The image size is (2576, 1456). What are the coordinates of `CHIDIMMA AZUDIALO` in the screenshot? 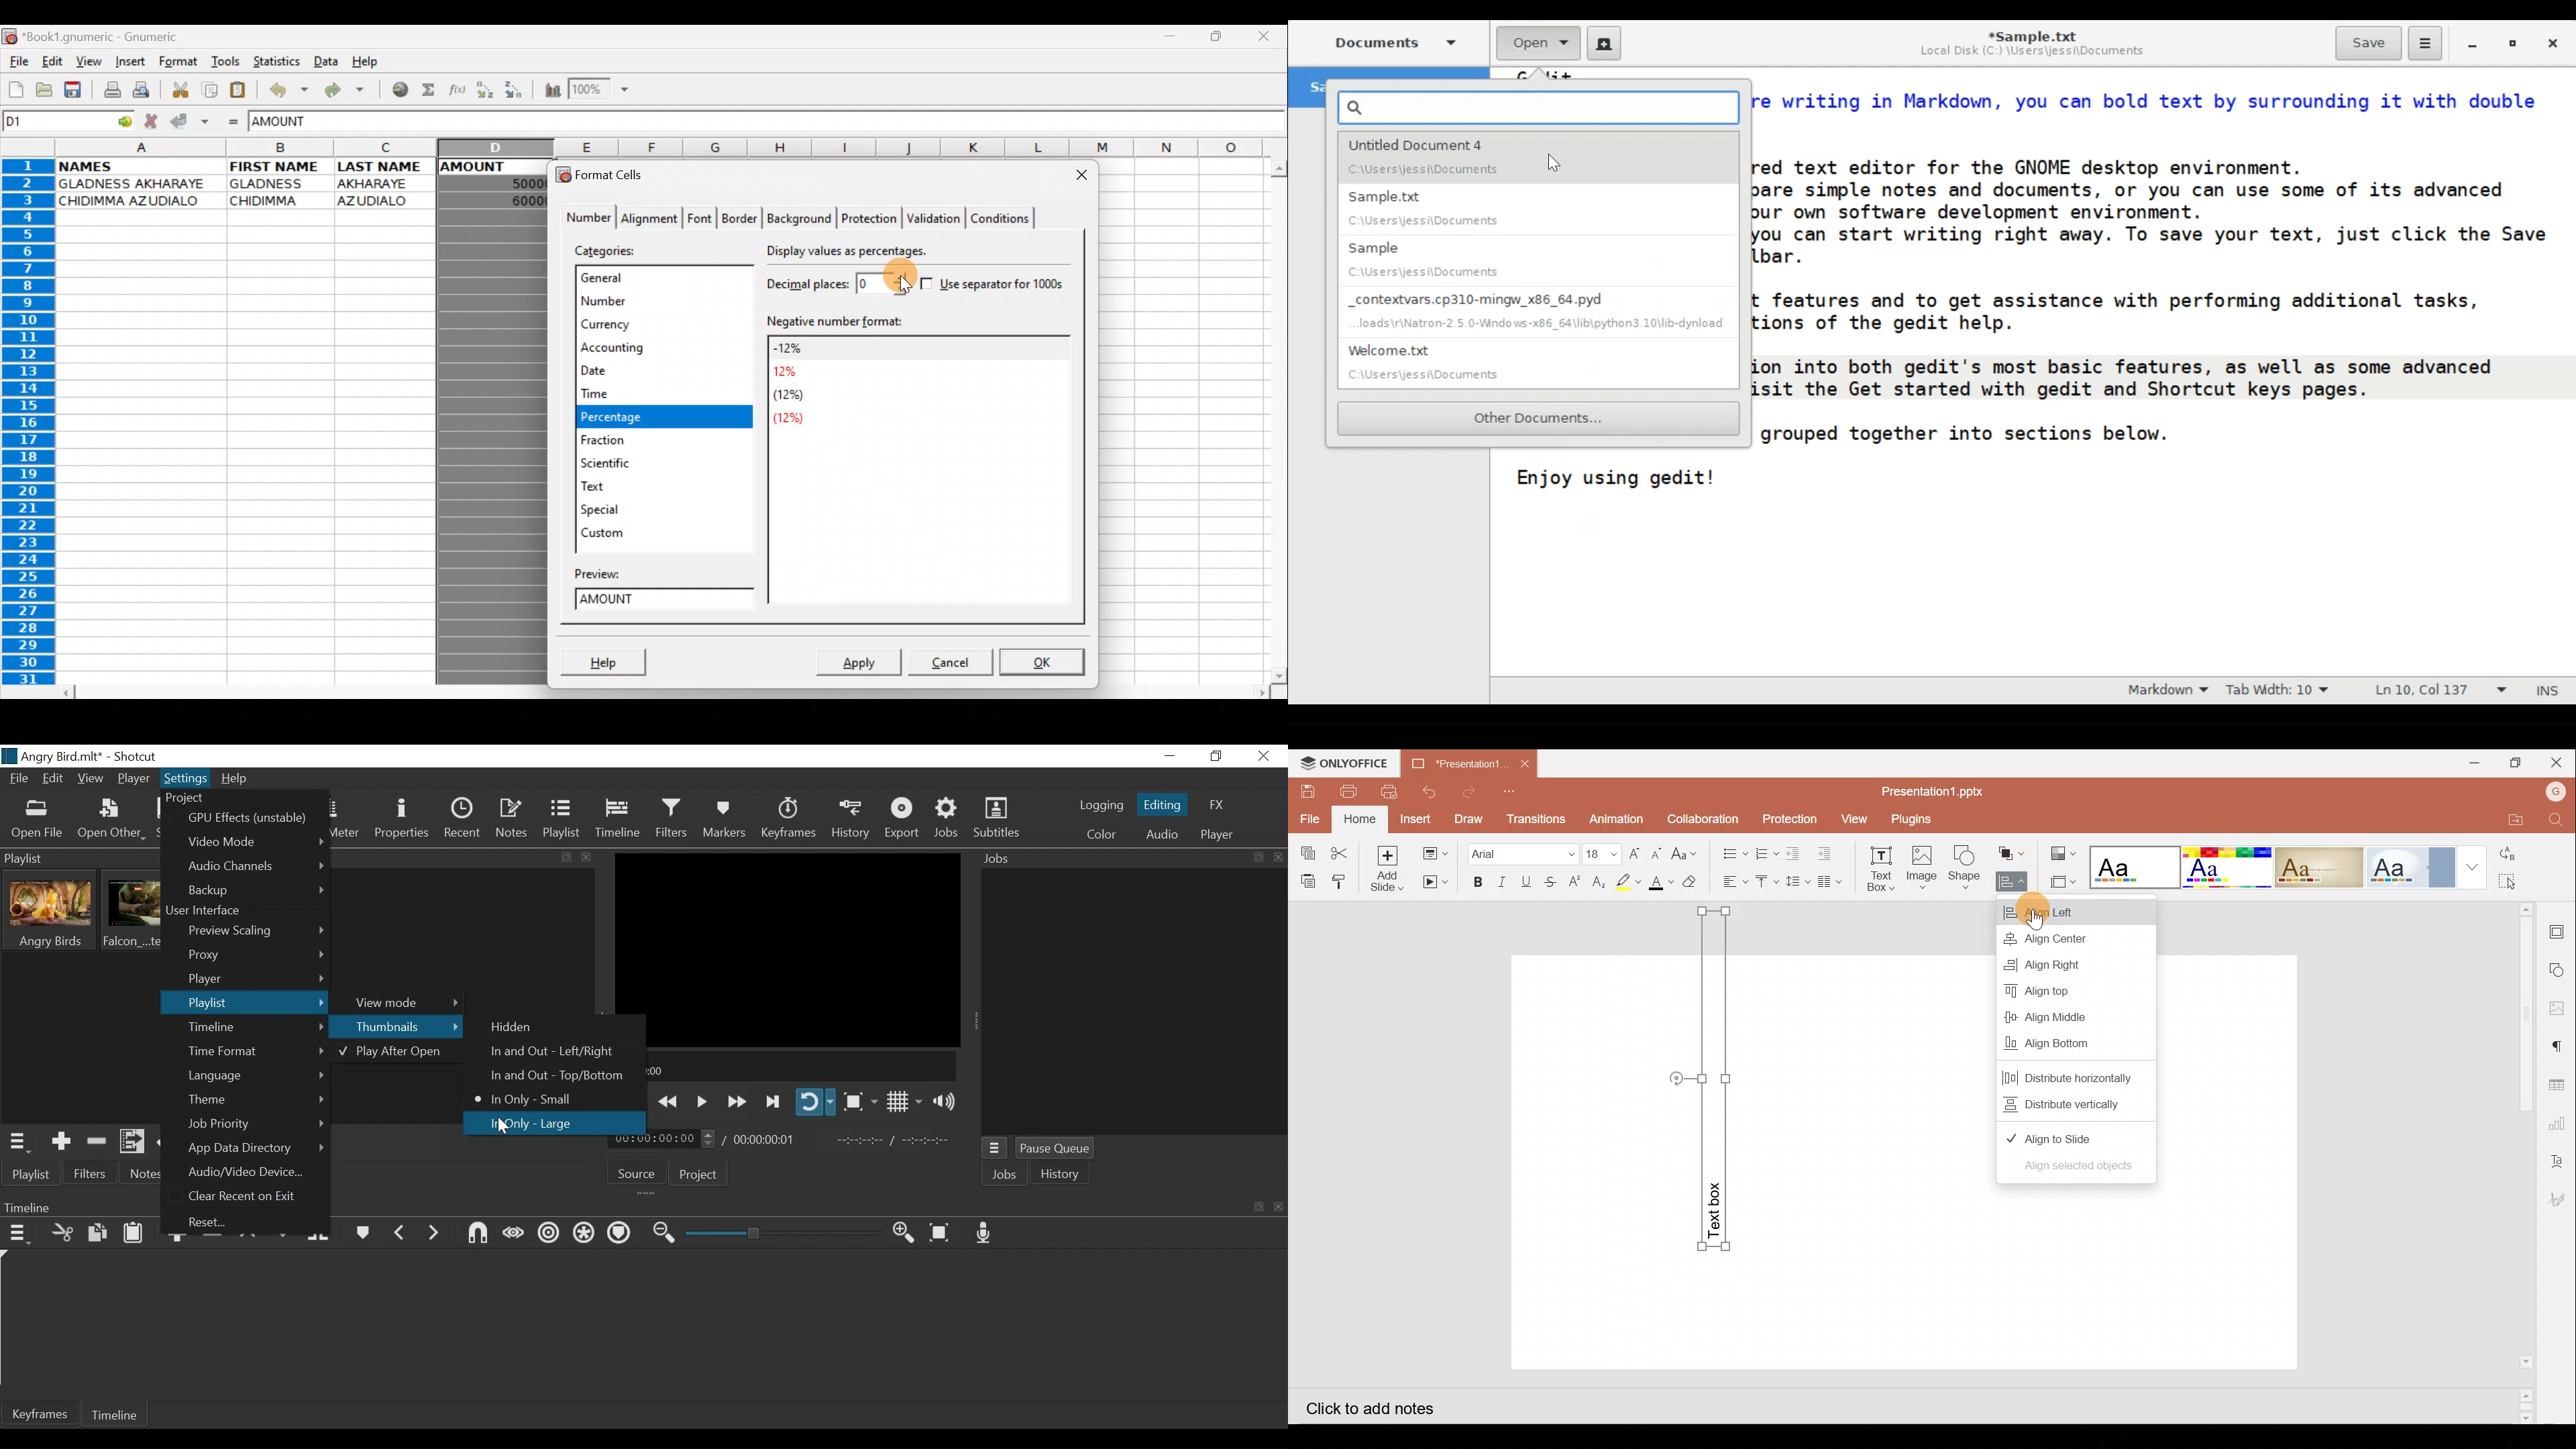 It's located at (138, 202).